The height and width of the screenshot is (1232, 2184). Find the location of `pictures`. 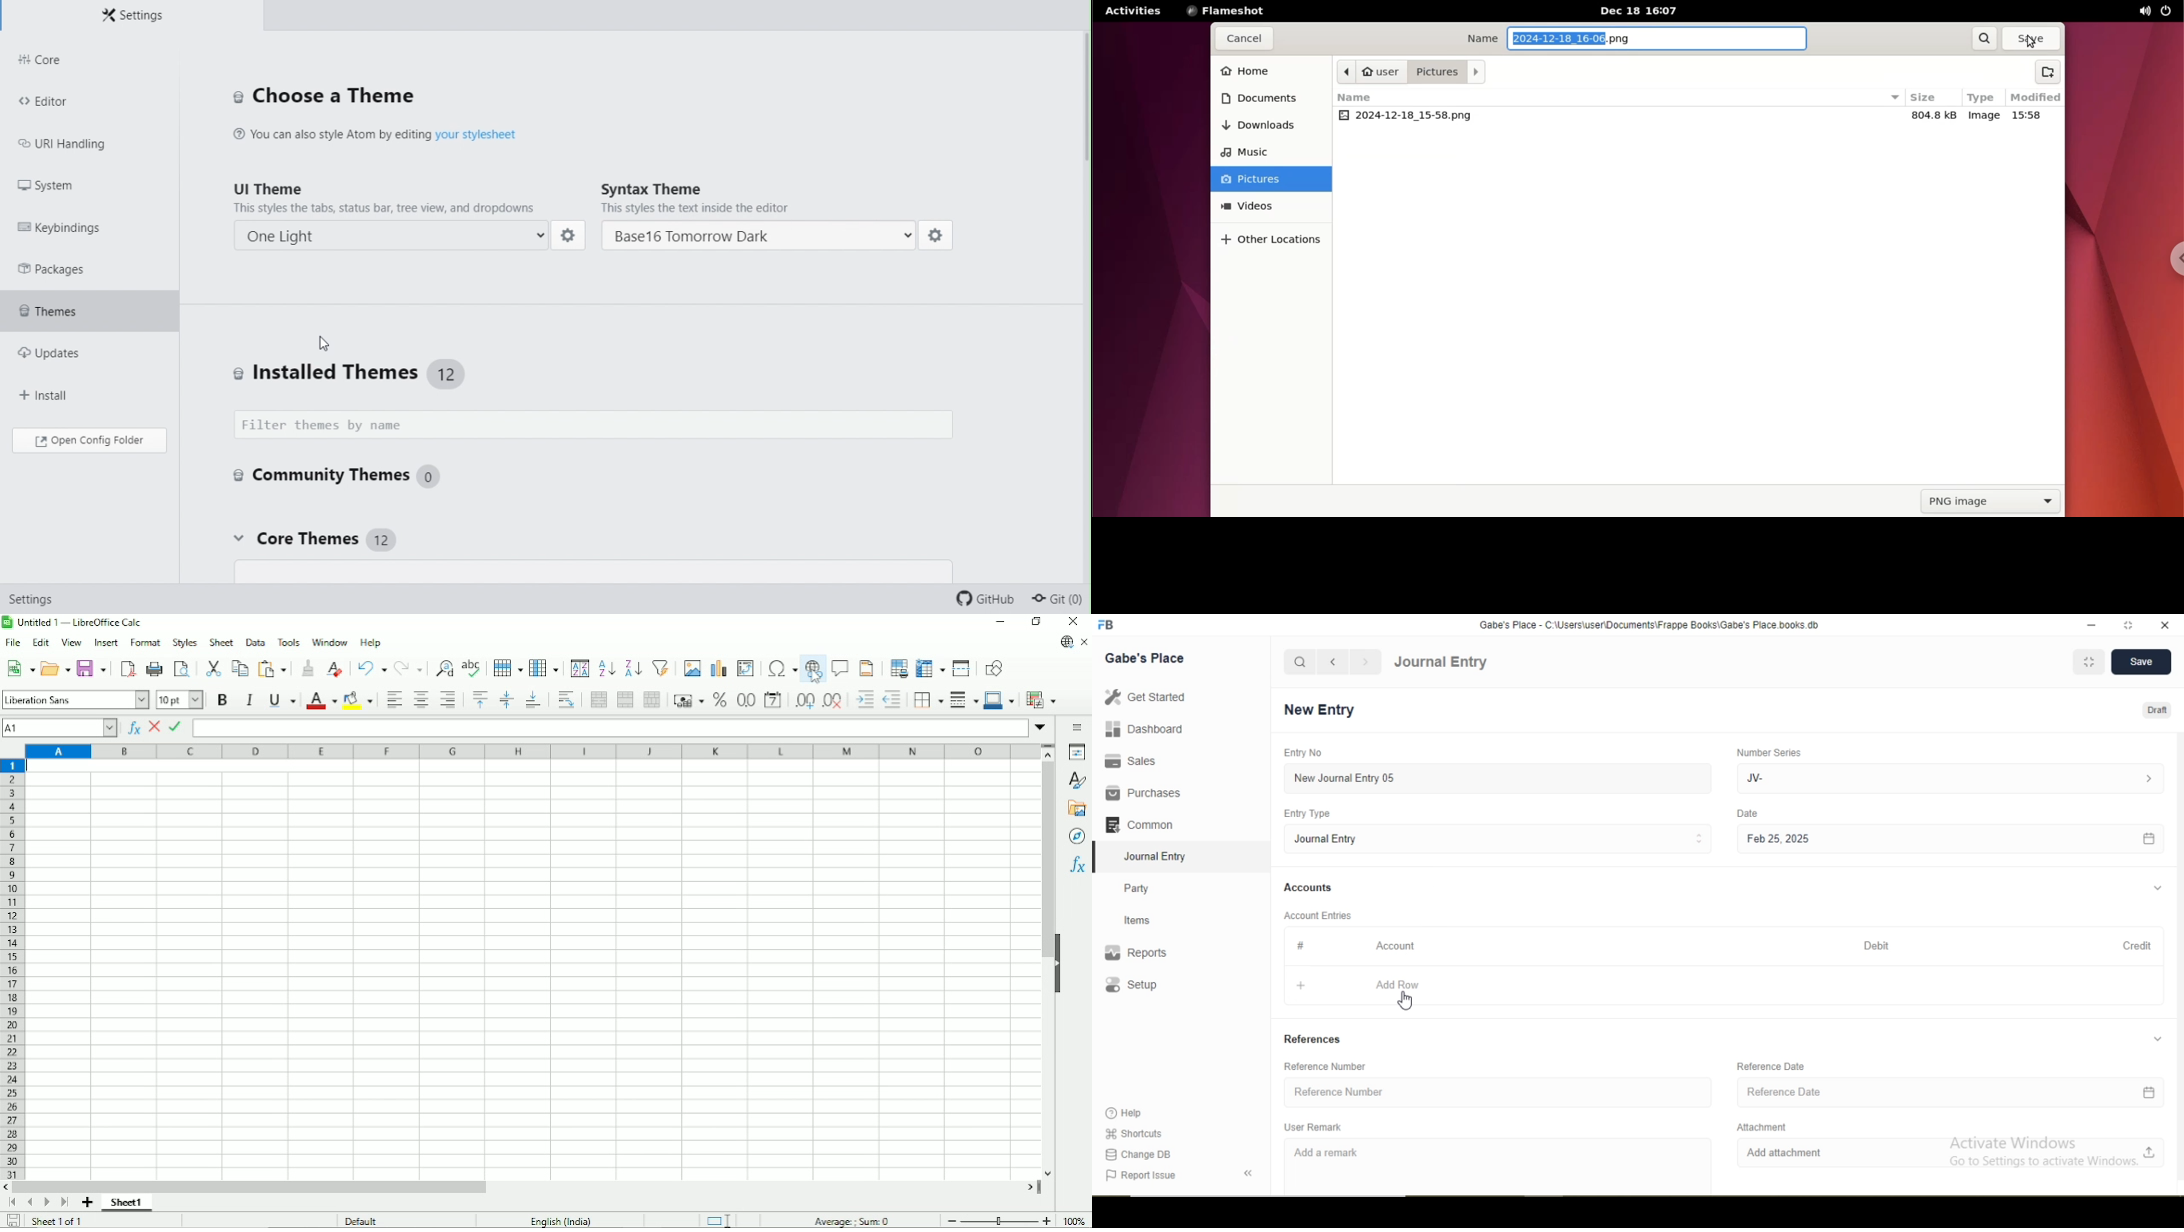

pictures is located at coordinates (1271, 180).